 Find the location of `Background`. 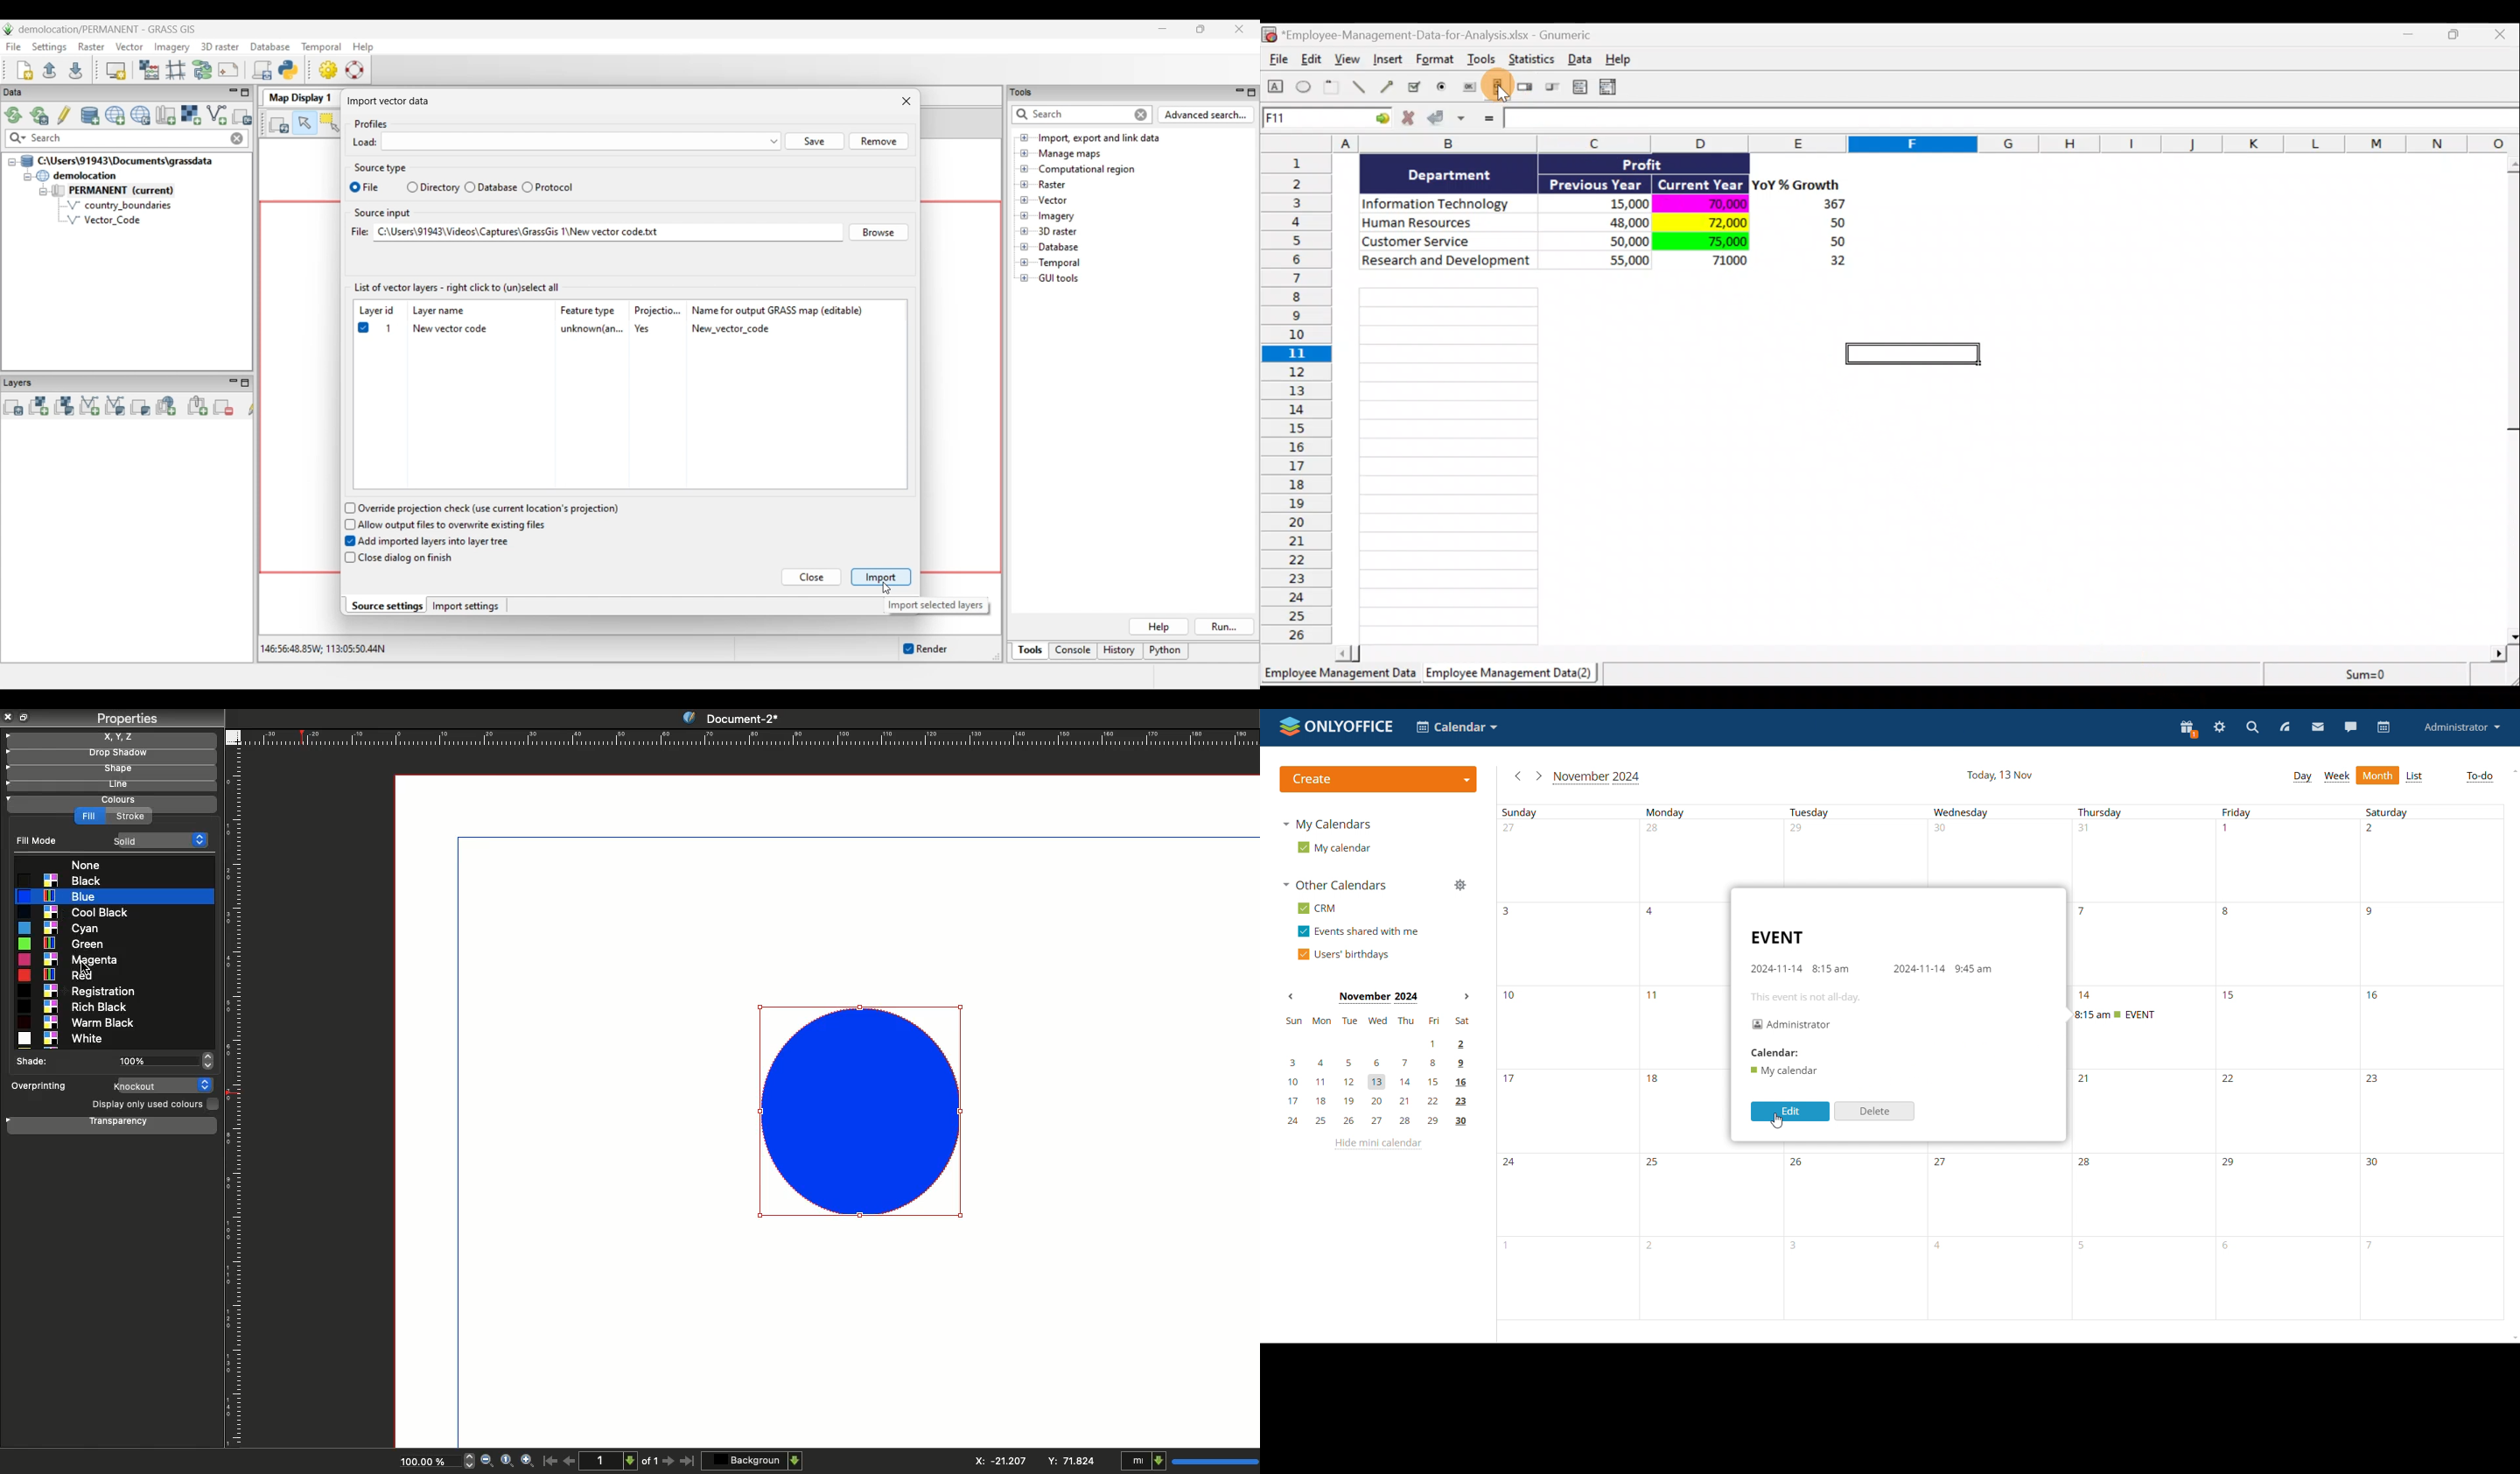

Background is located at coordinates (753, 1460).